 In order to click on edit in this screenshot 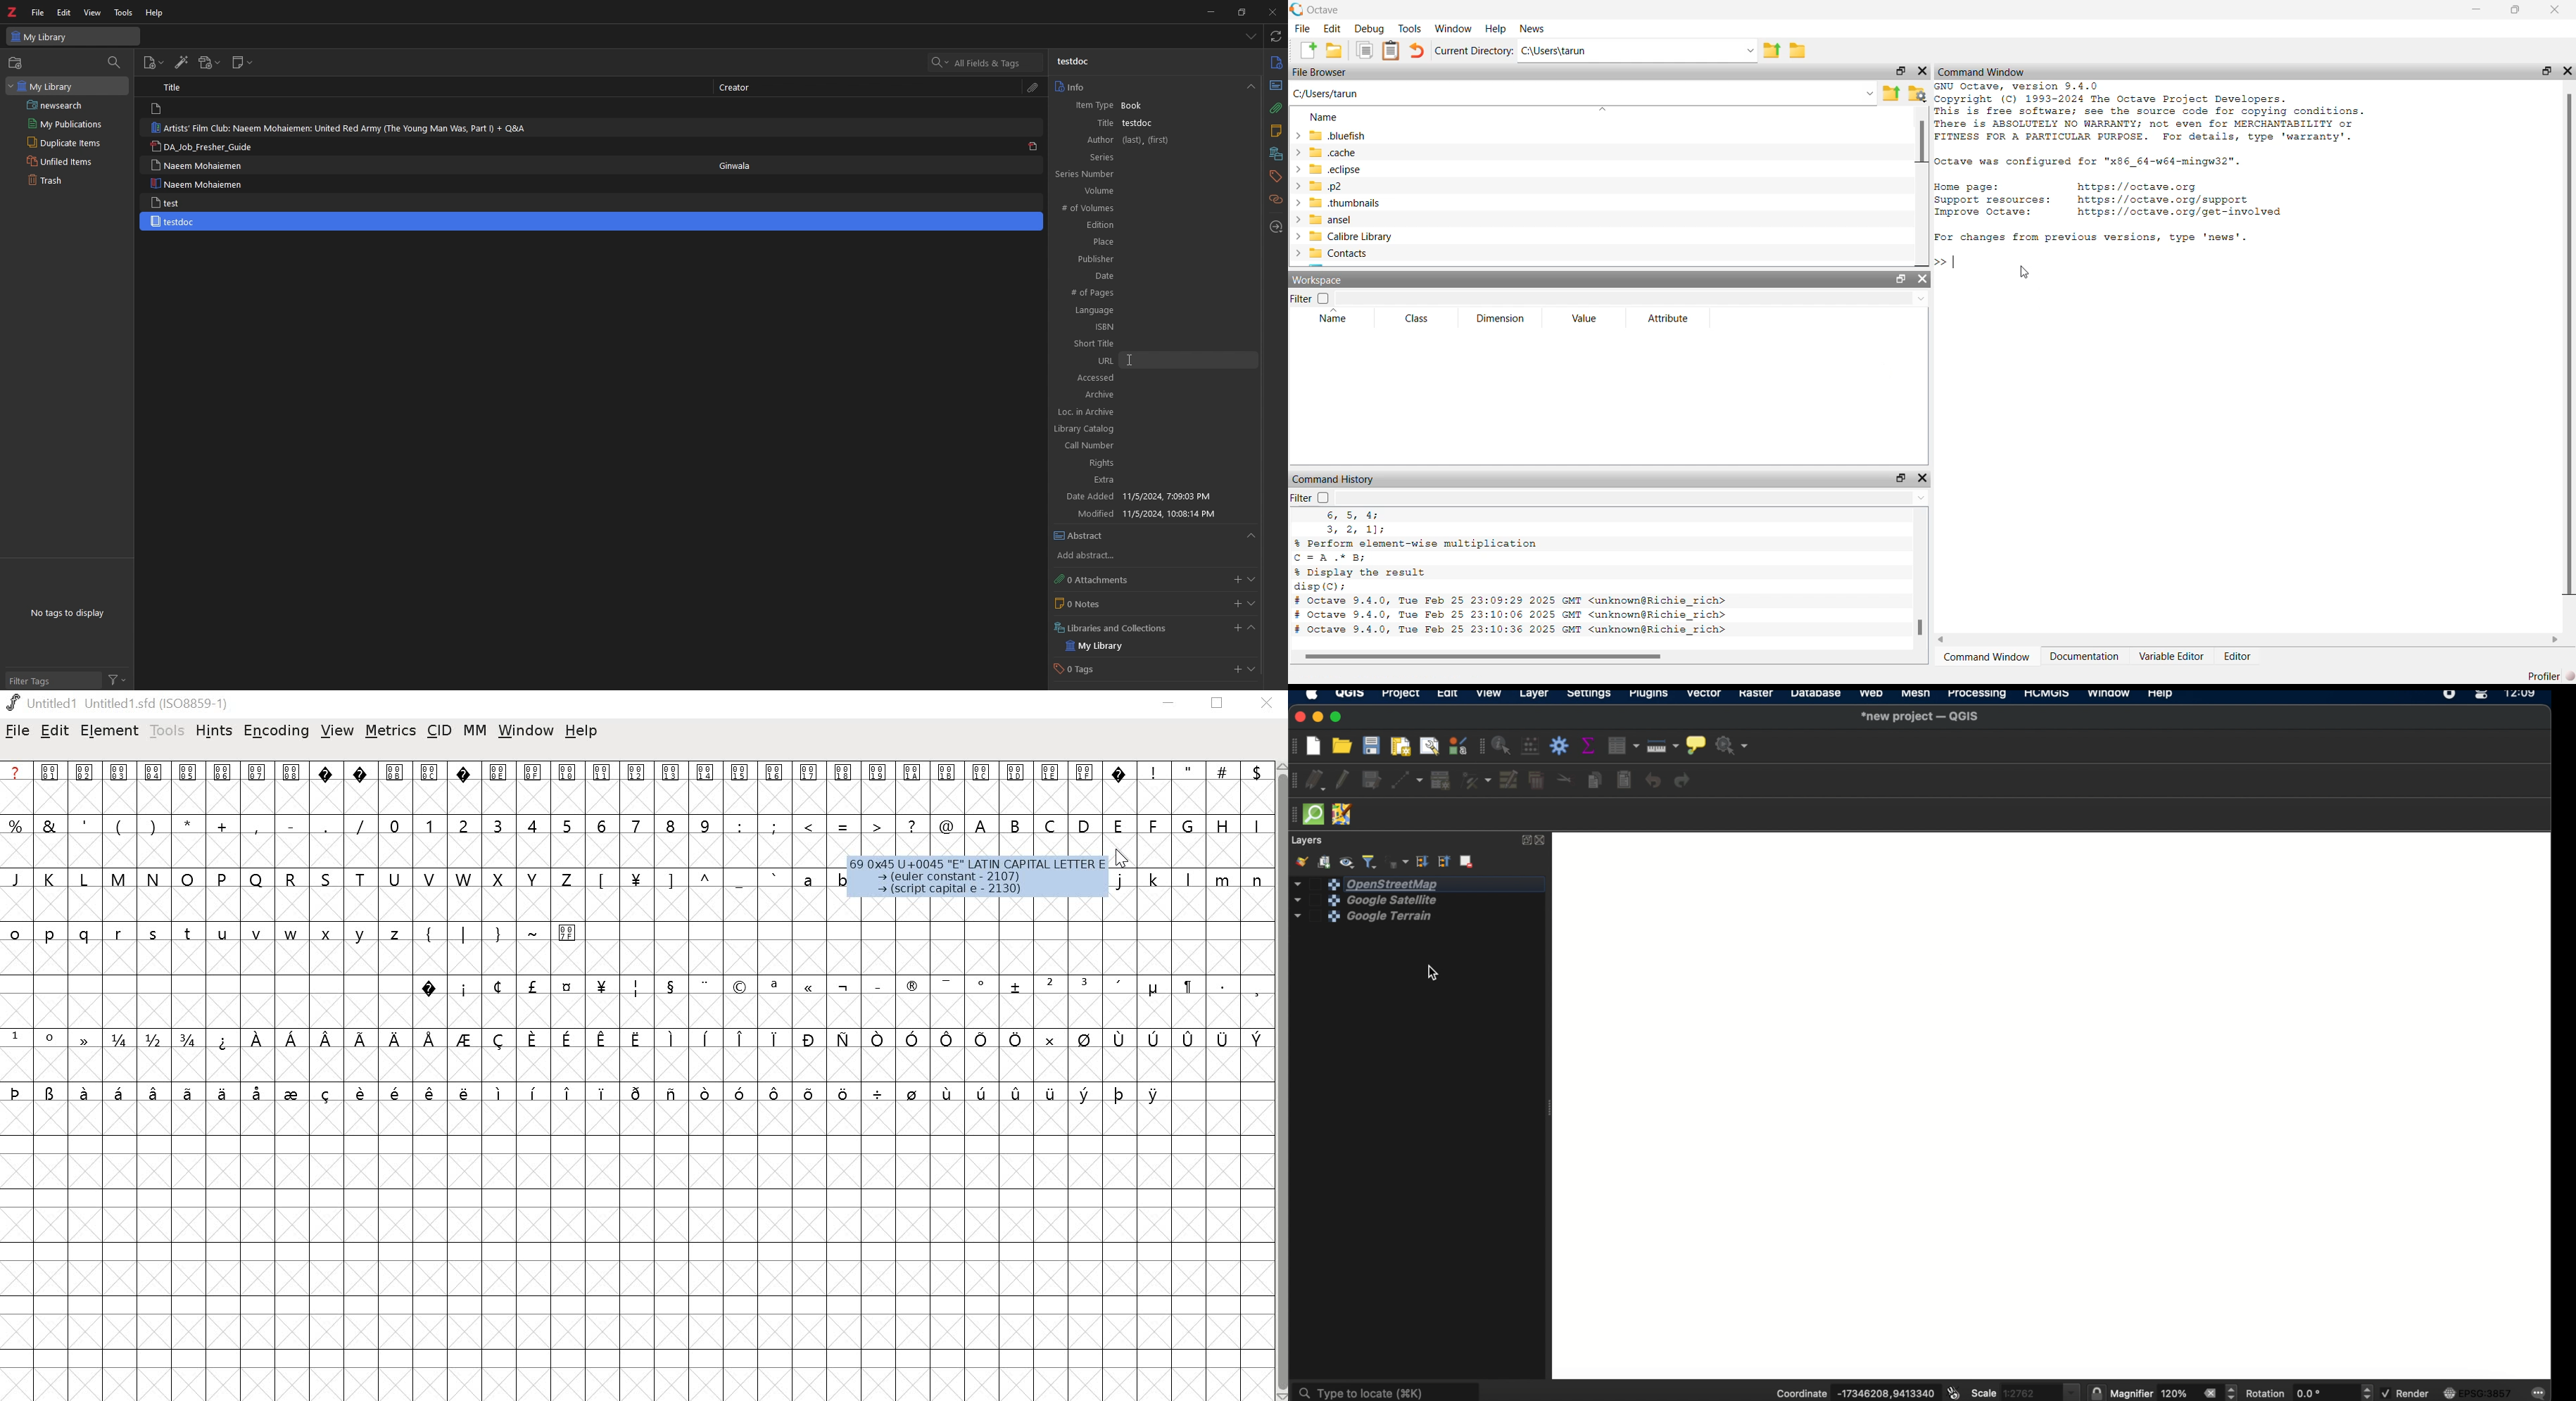, I will do `click(65, 12)`.